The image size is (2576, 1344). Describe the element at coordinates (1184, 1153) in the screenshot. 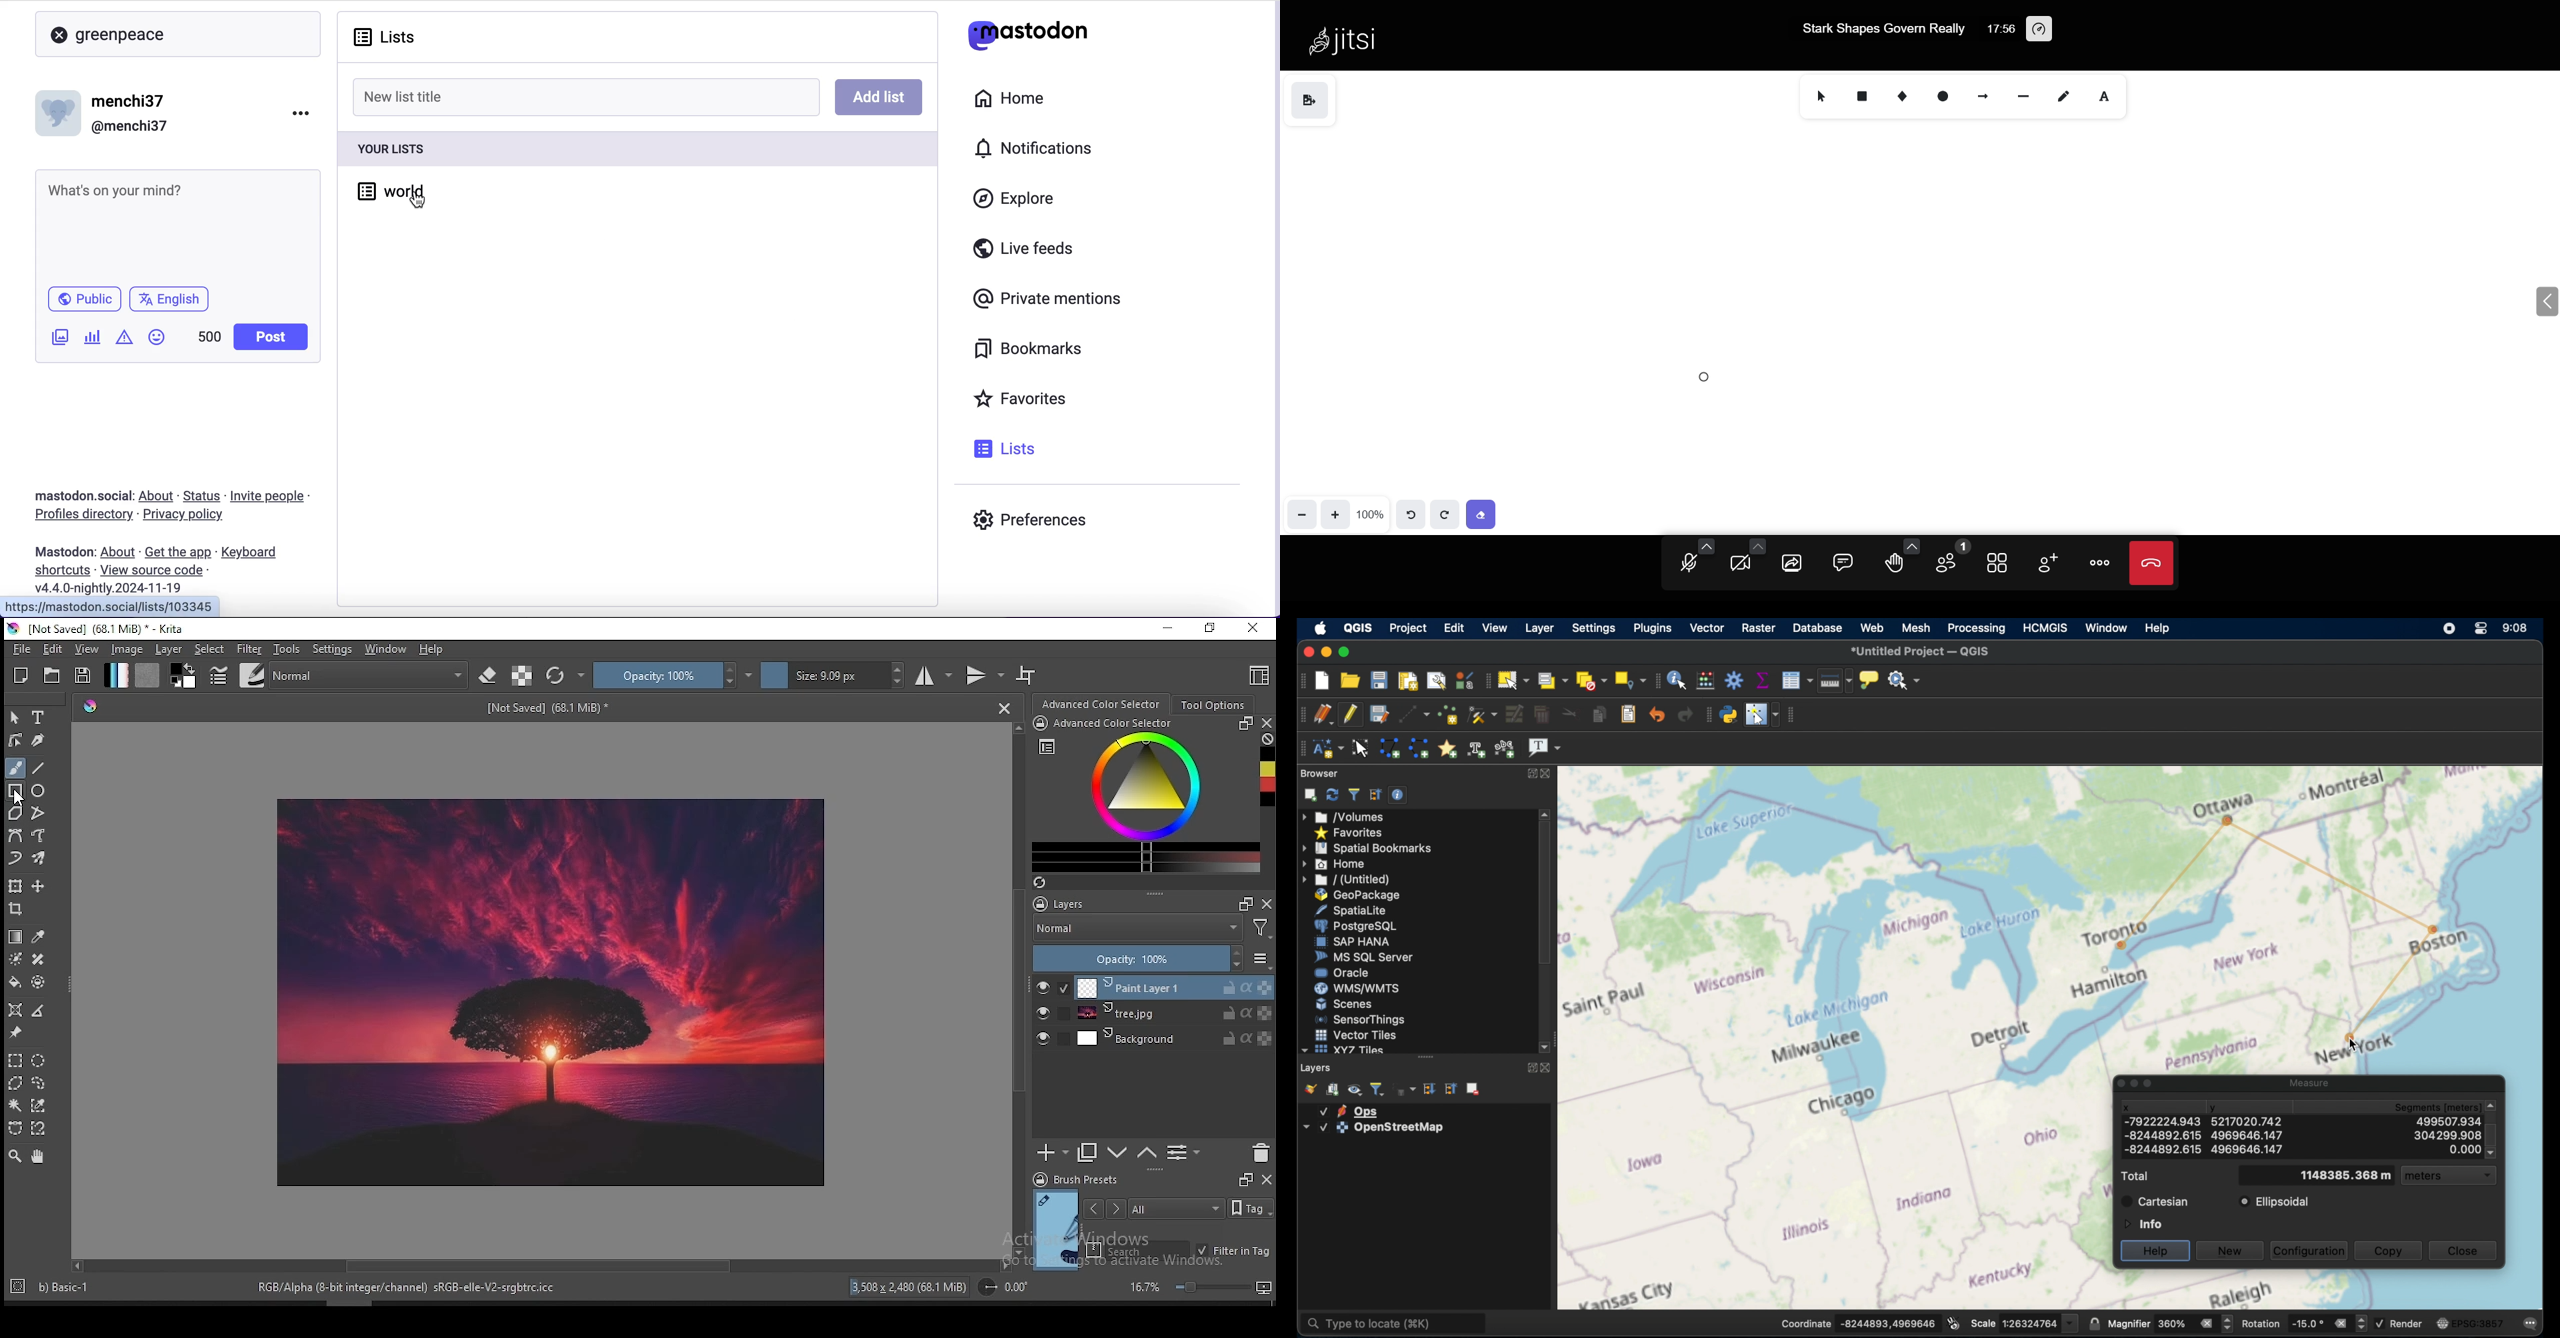

I see `view or change layer properties` at that location.